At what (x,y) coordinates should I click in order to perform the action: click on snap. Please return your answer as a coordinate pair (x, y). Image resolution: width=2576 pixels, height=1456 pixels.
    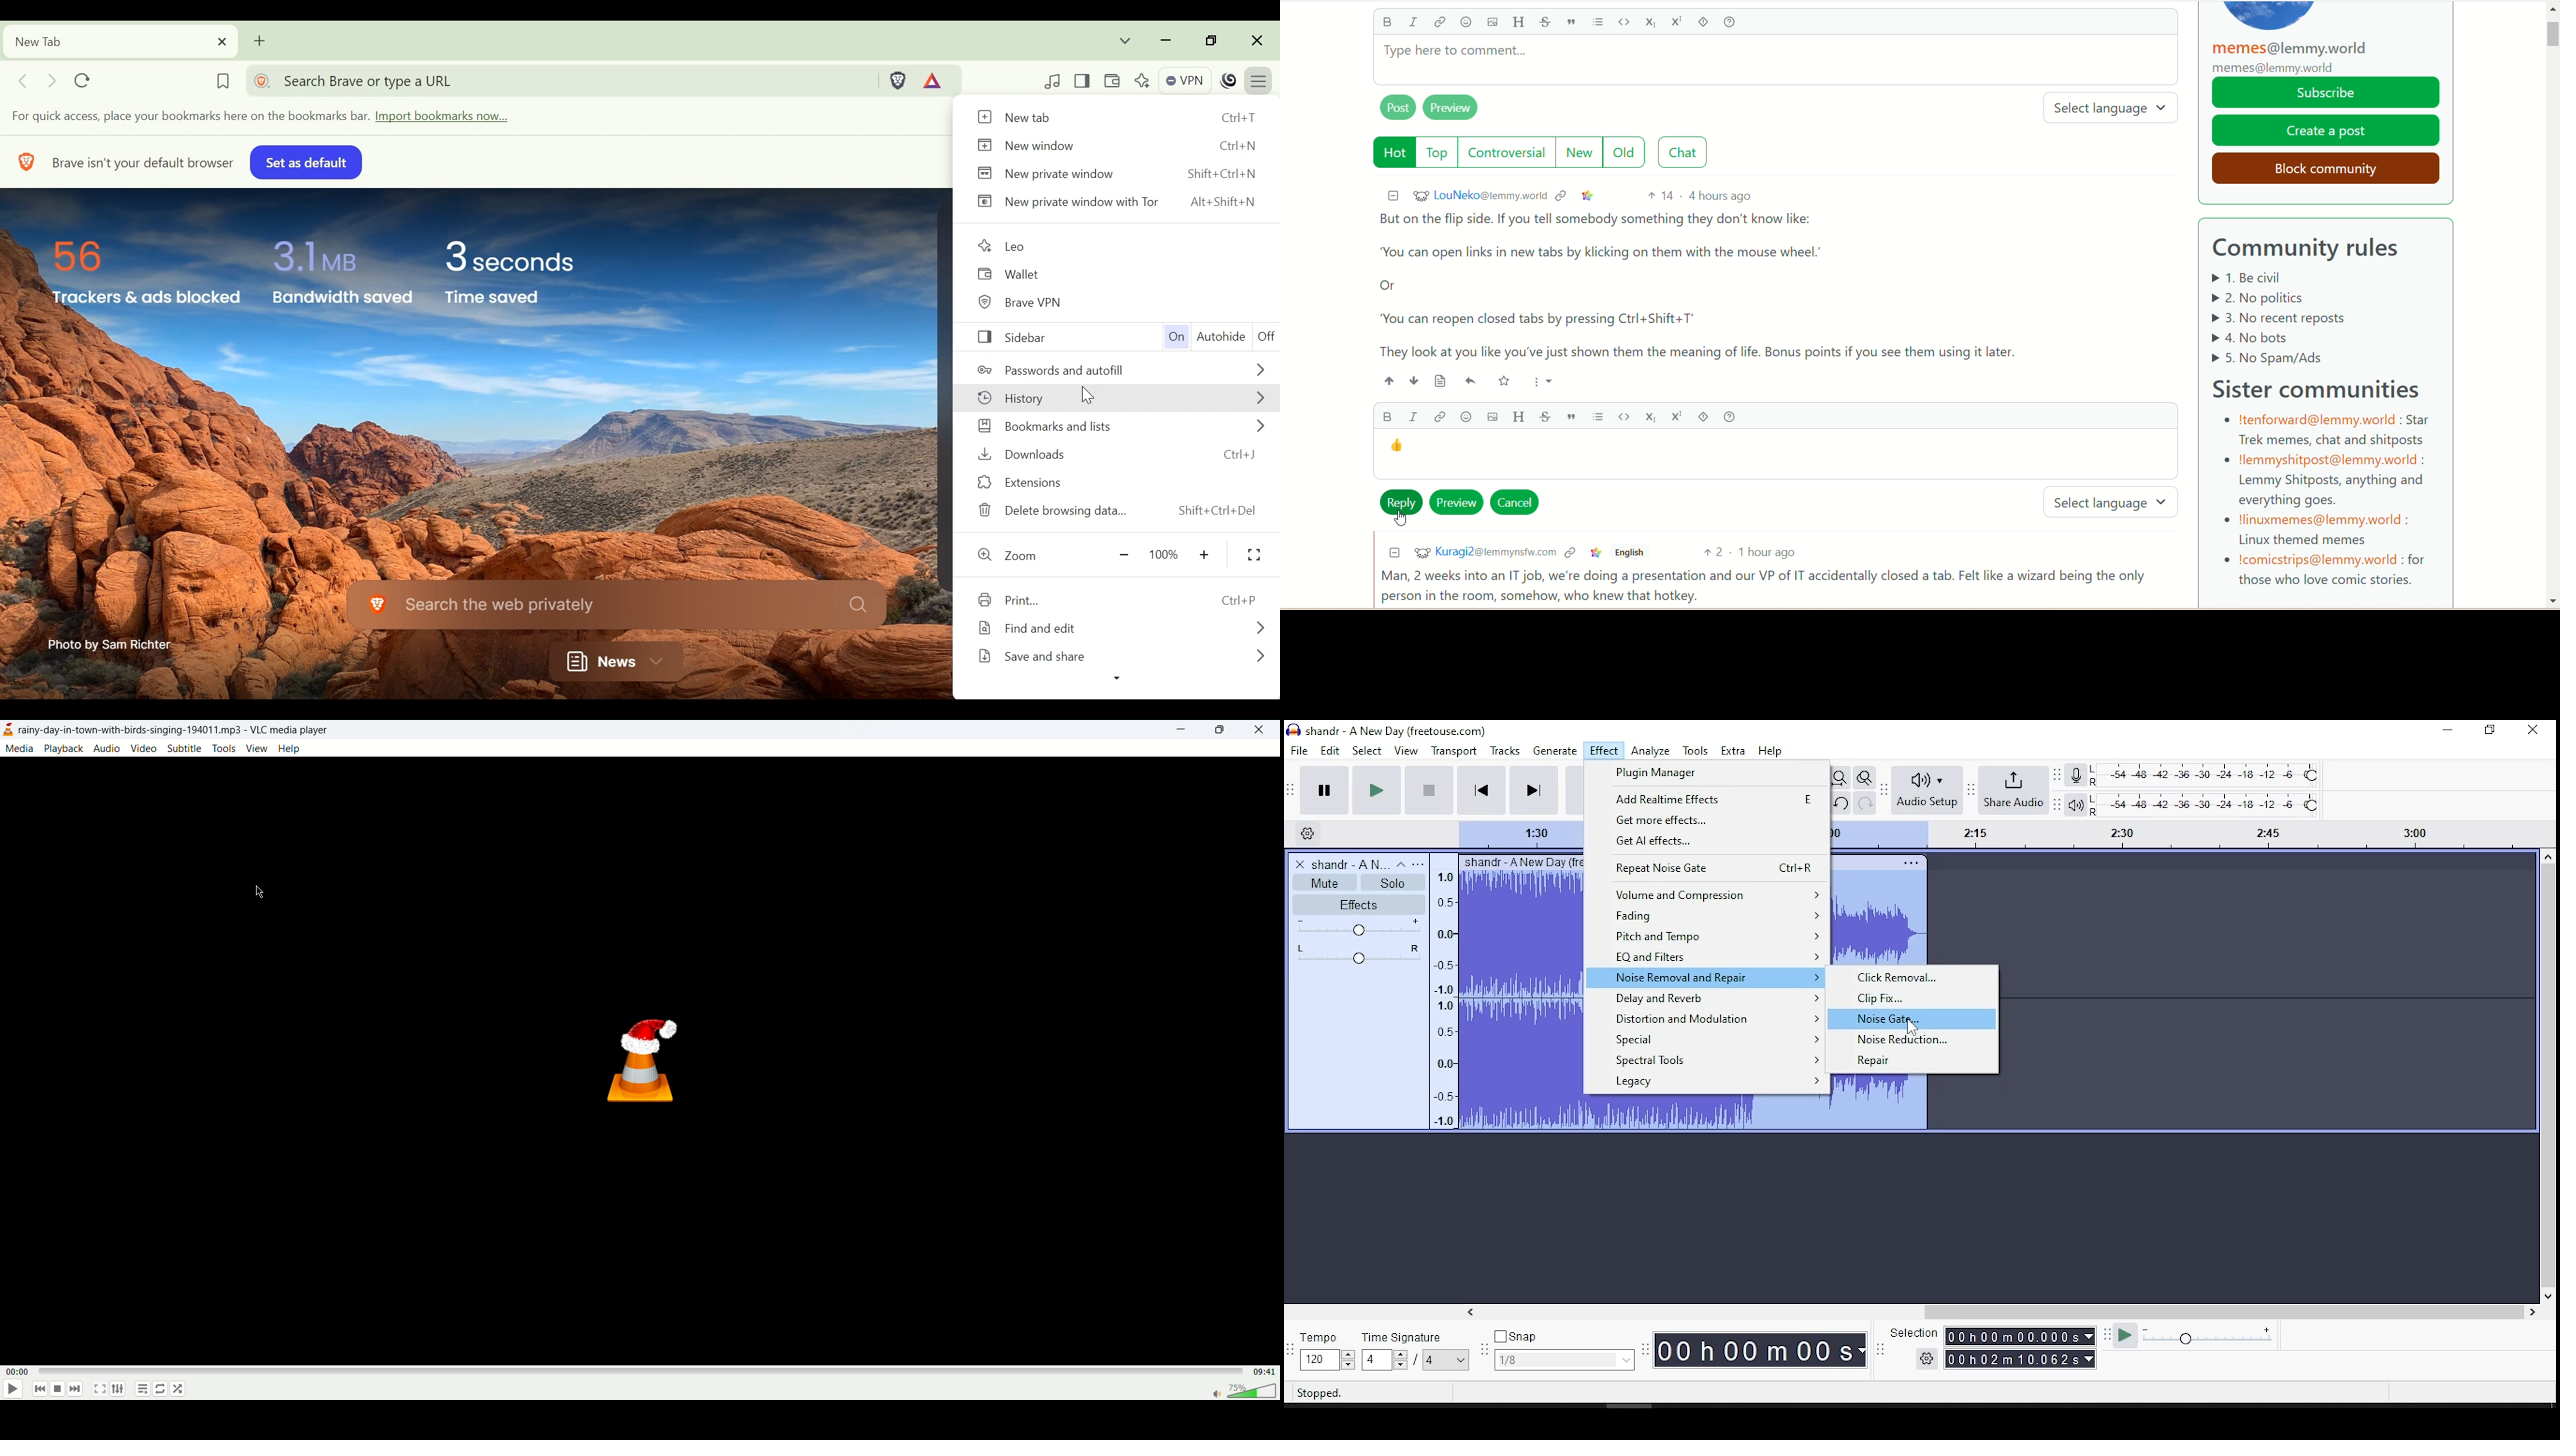
    Looking at the image, I should click on (1563, 1351).